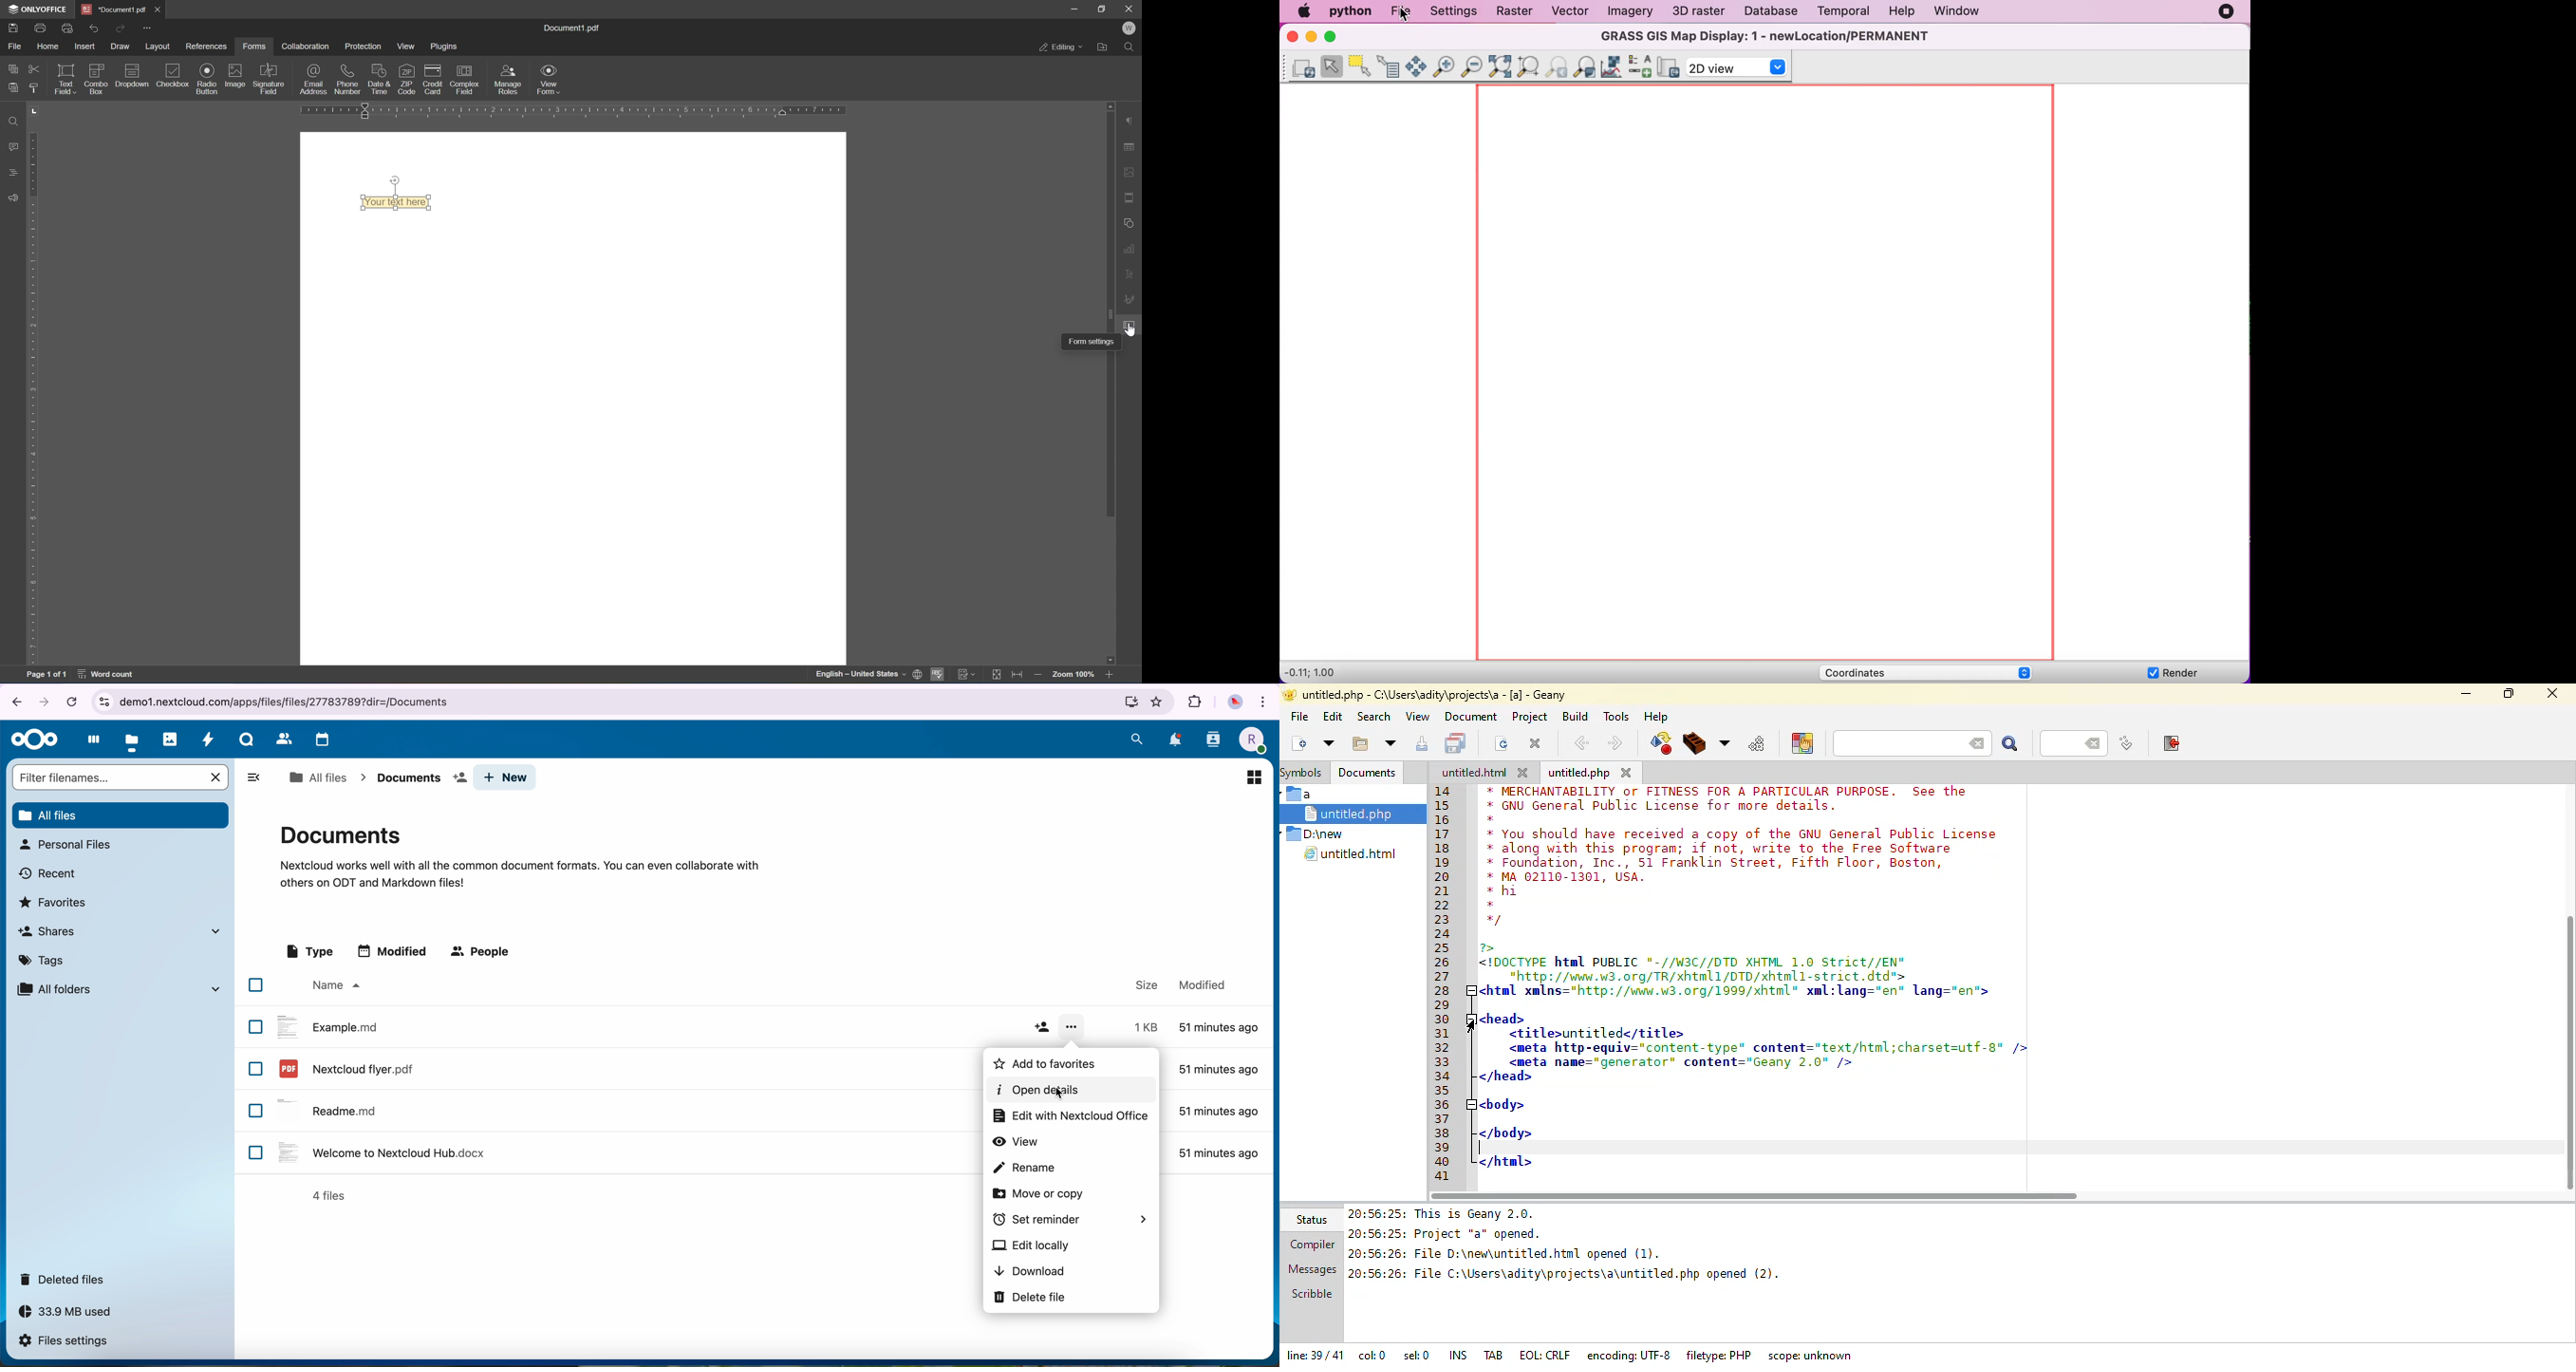  I want to click on extensions, so click(1195, 703).